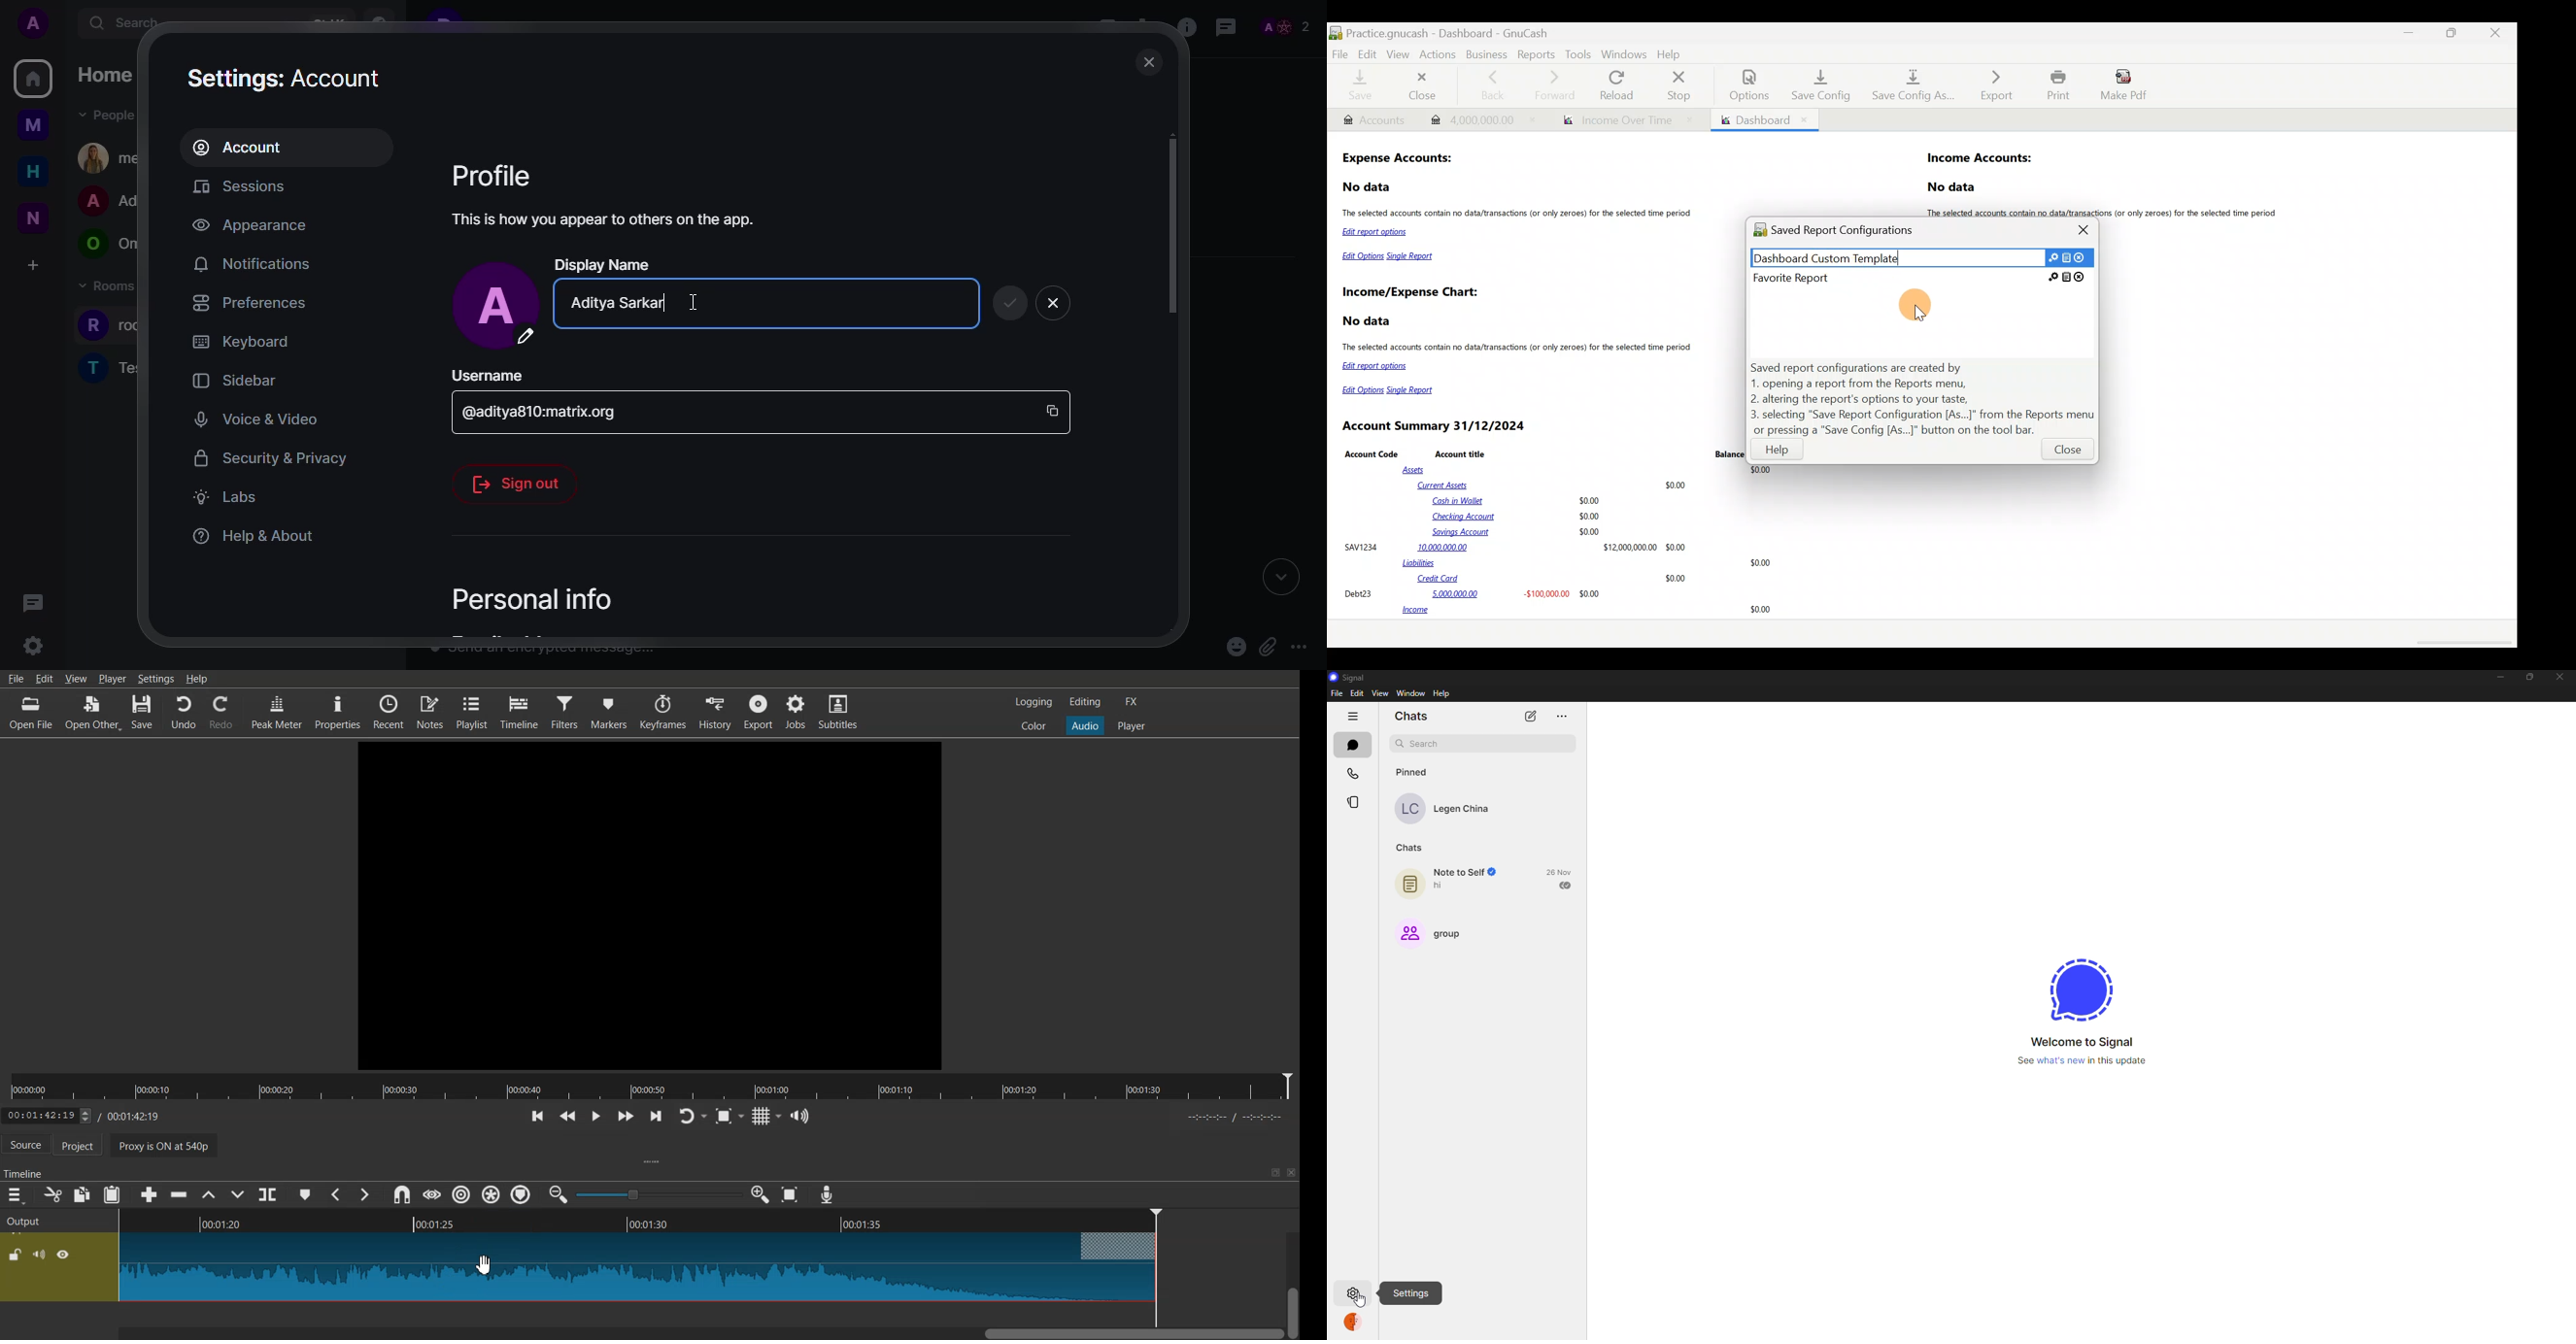  What do you see at coordinates (221, 713) in the screenshot?
I see `Redo` at bounding box center [221, 713].